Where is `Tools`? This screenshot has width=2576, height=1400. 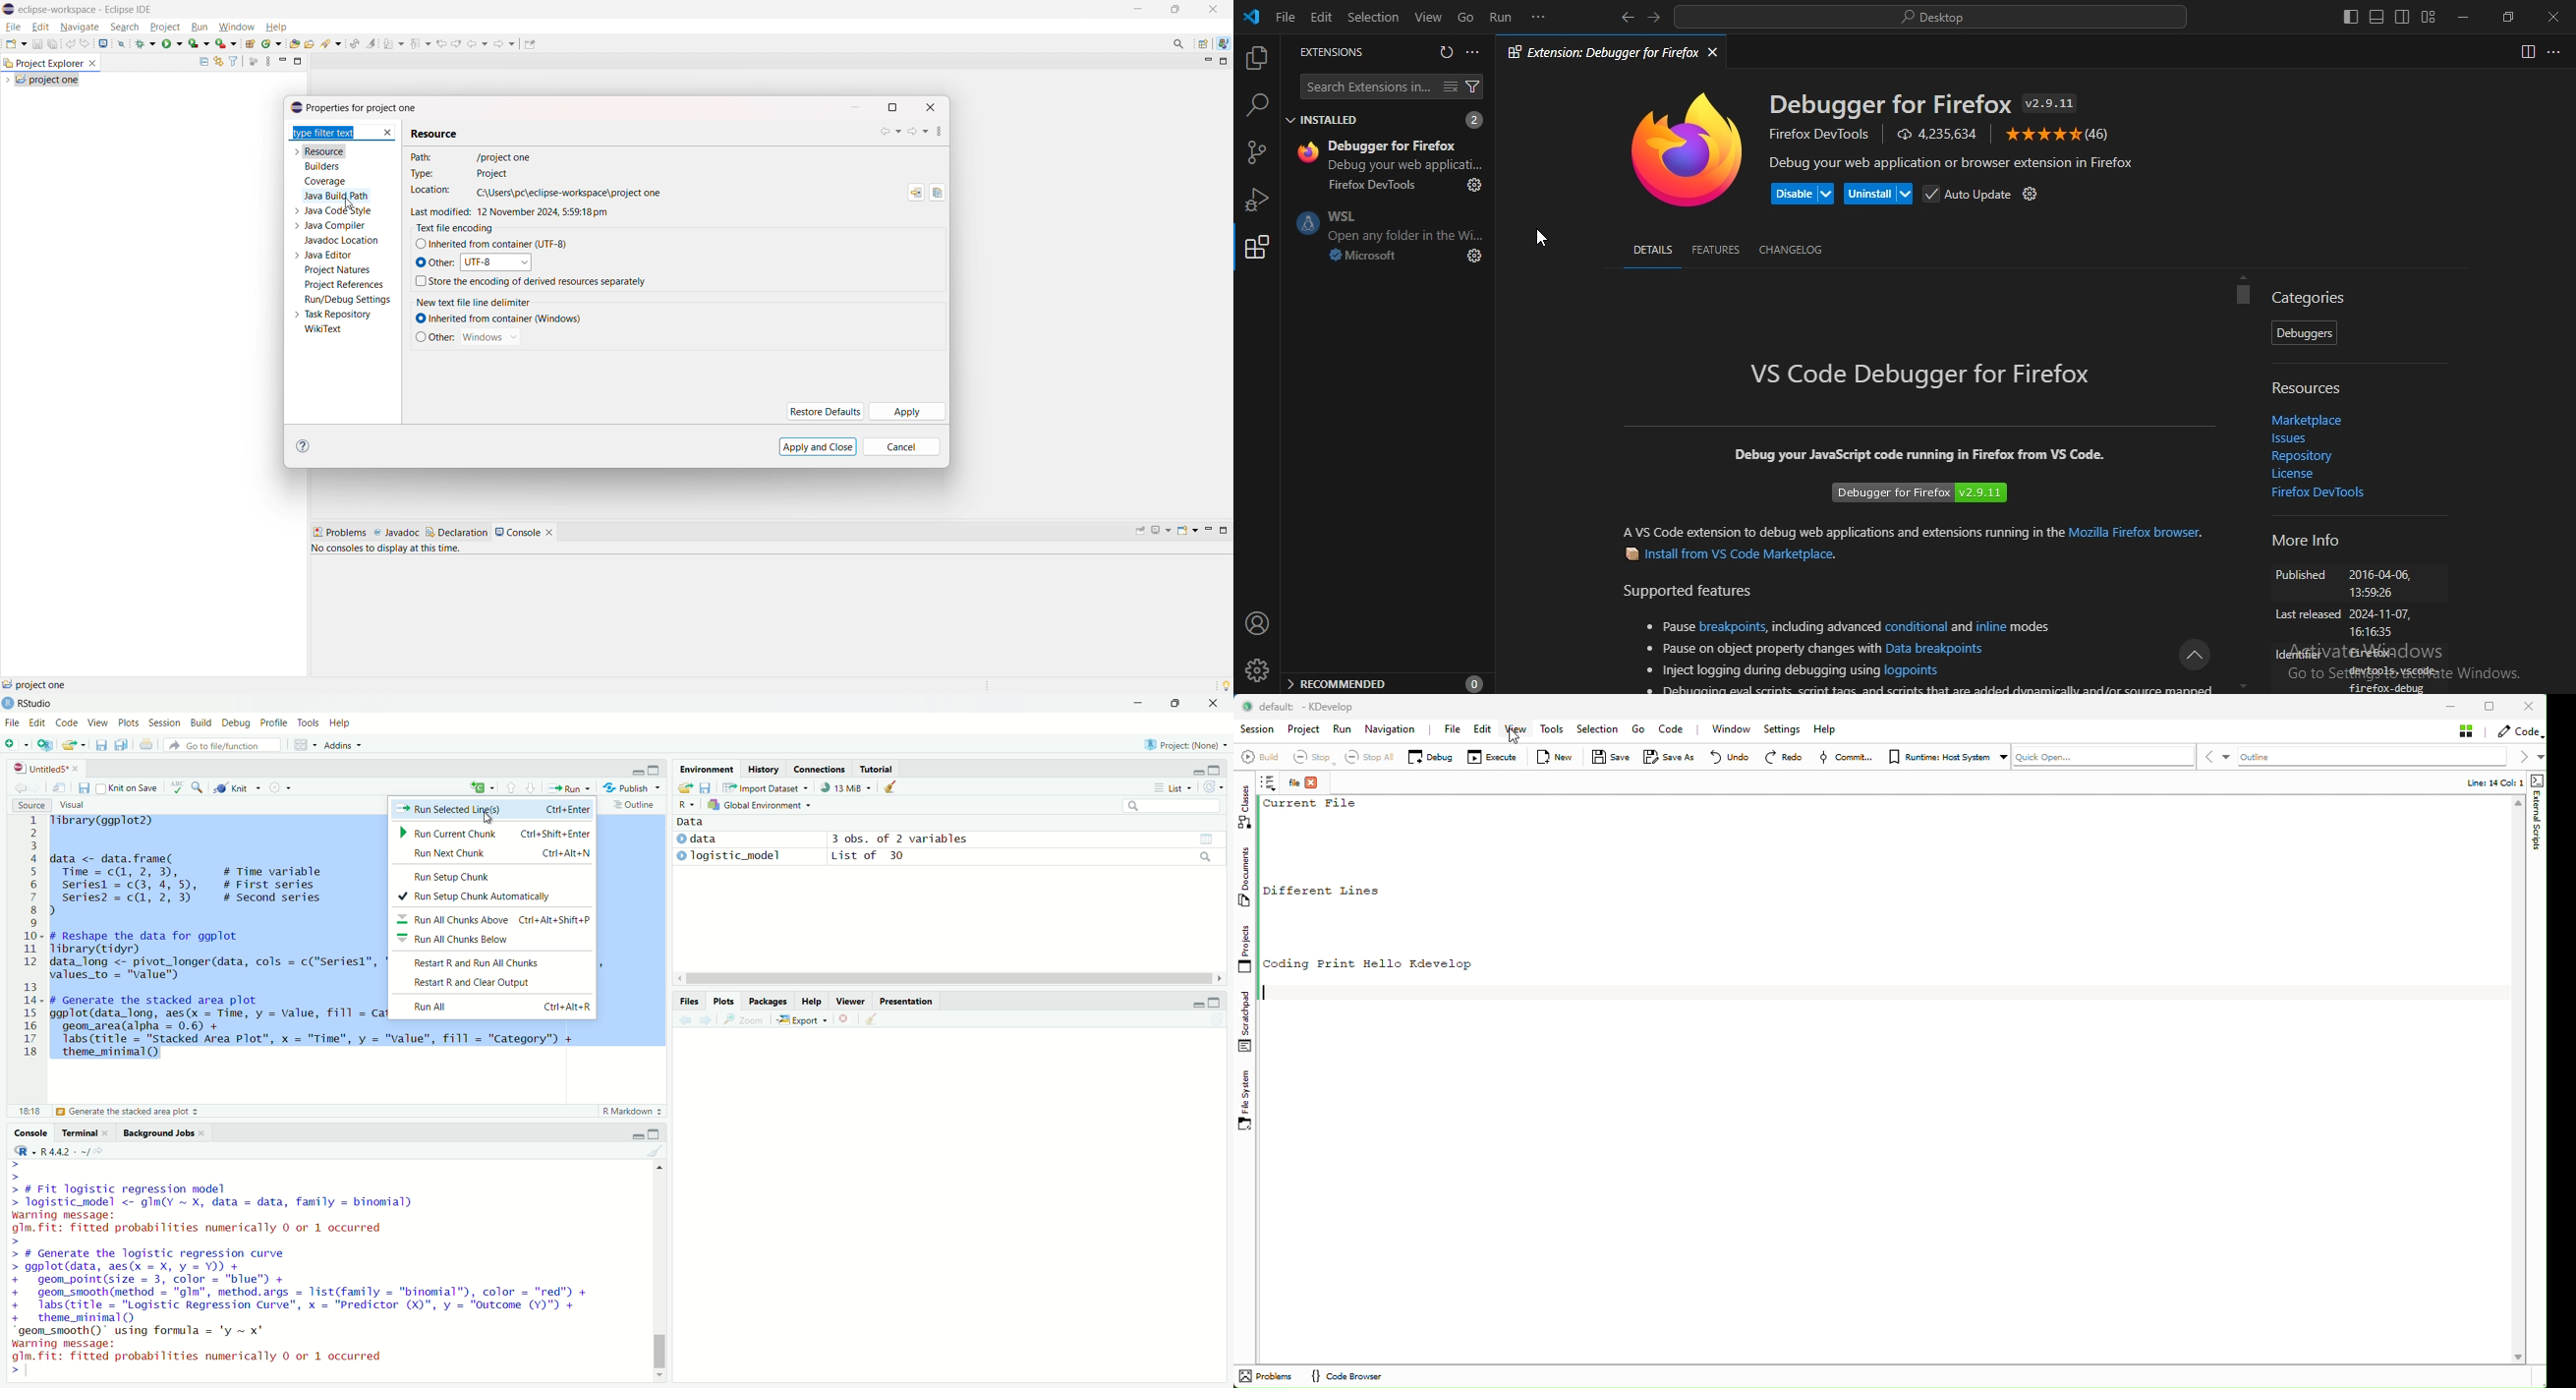 Tools is located at coordinates (308, 722).